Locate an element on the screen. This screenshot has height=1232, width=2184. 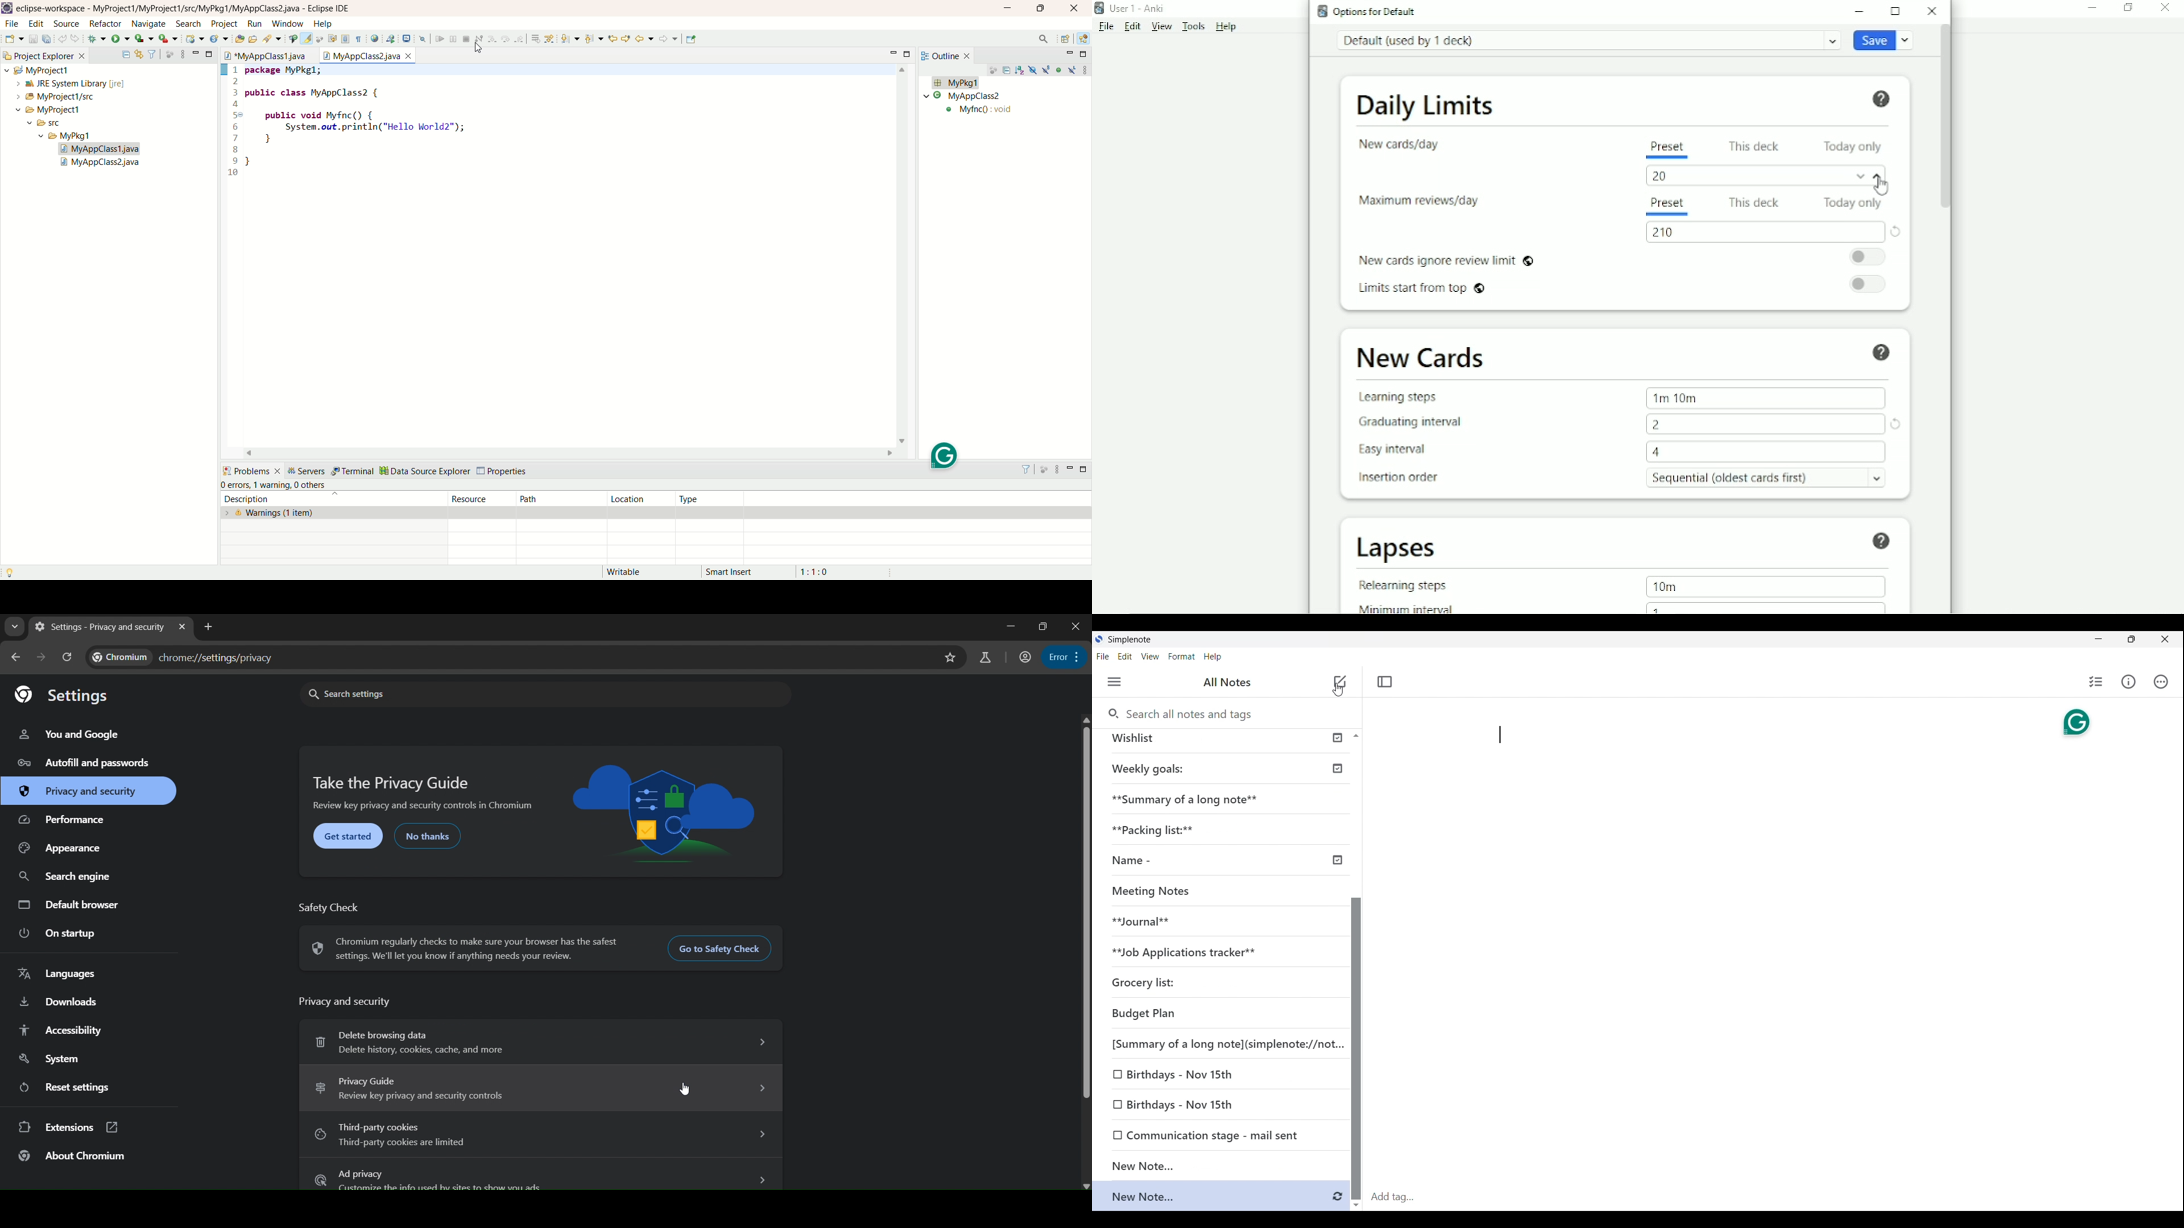
birthdays - nov 15th is located at coordinates (1184, 1074).